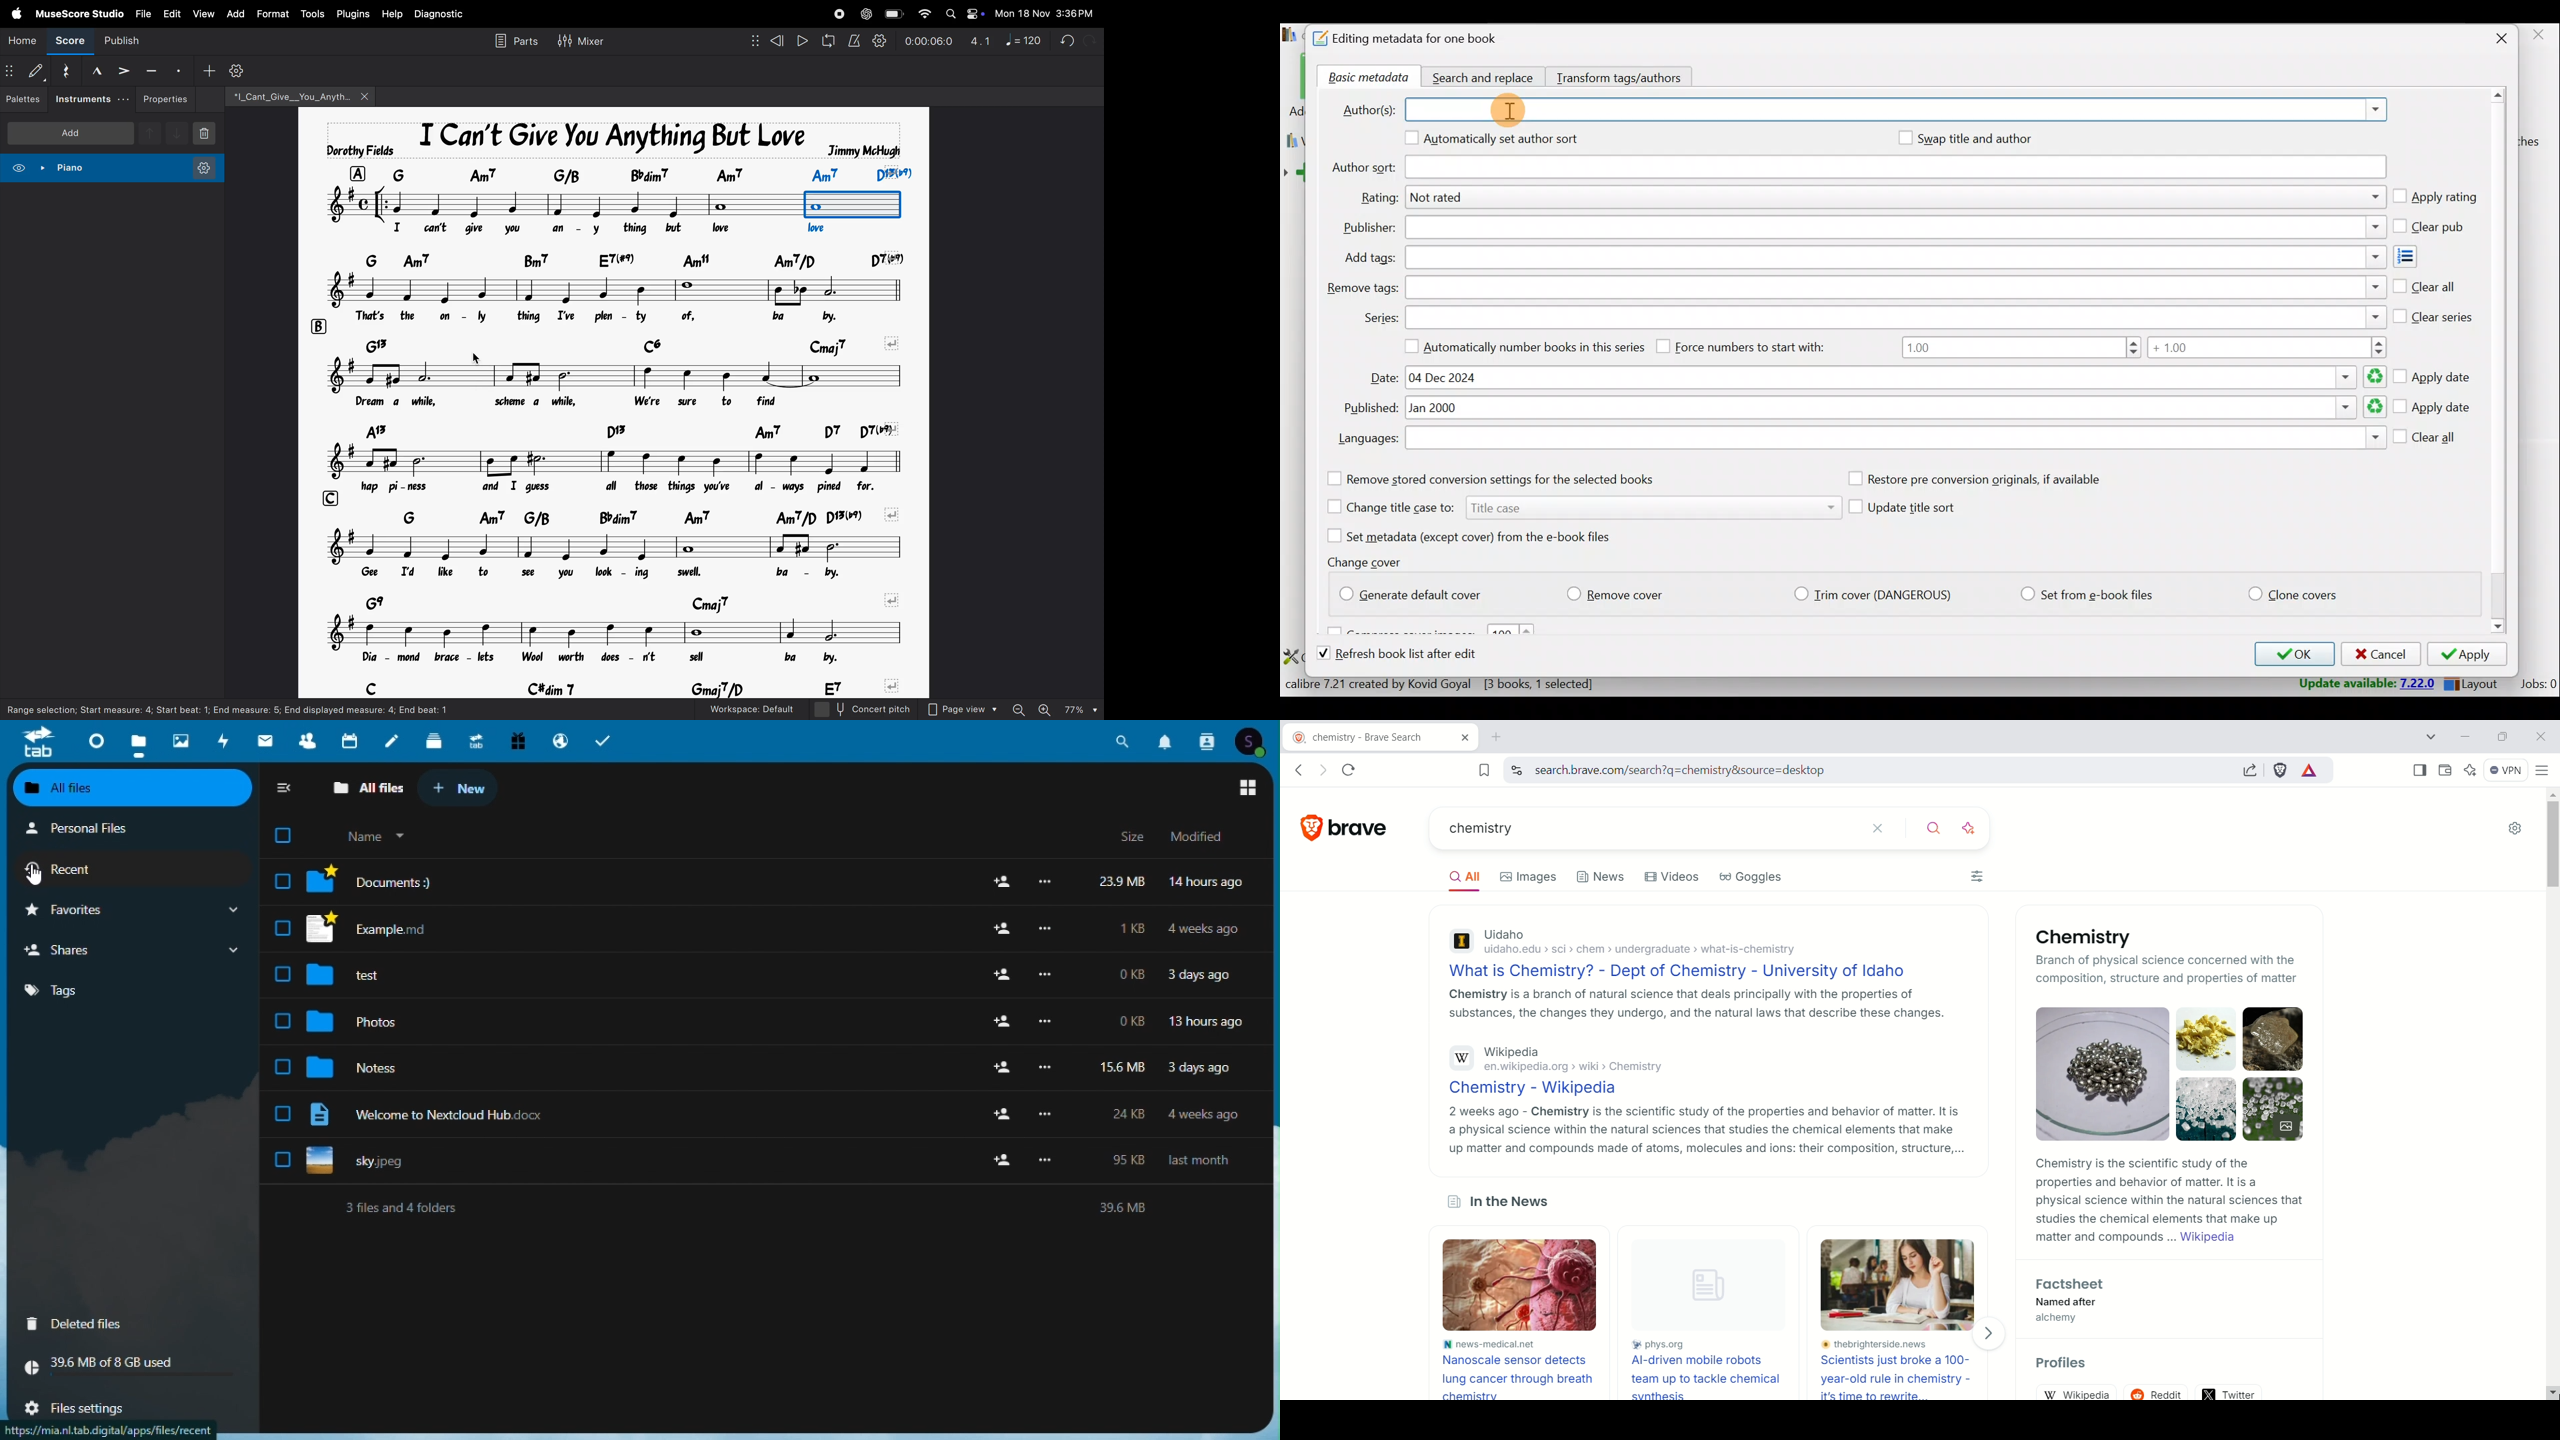  What do you see at coordinates (514, 41) in the screenshot?
I see `parts` at bounding box center [514, 41].